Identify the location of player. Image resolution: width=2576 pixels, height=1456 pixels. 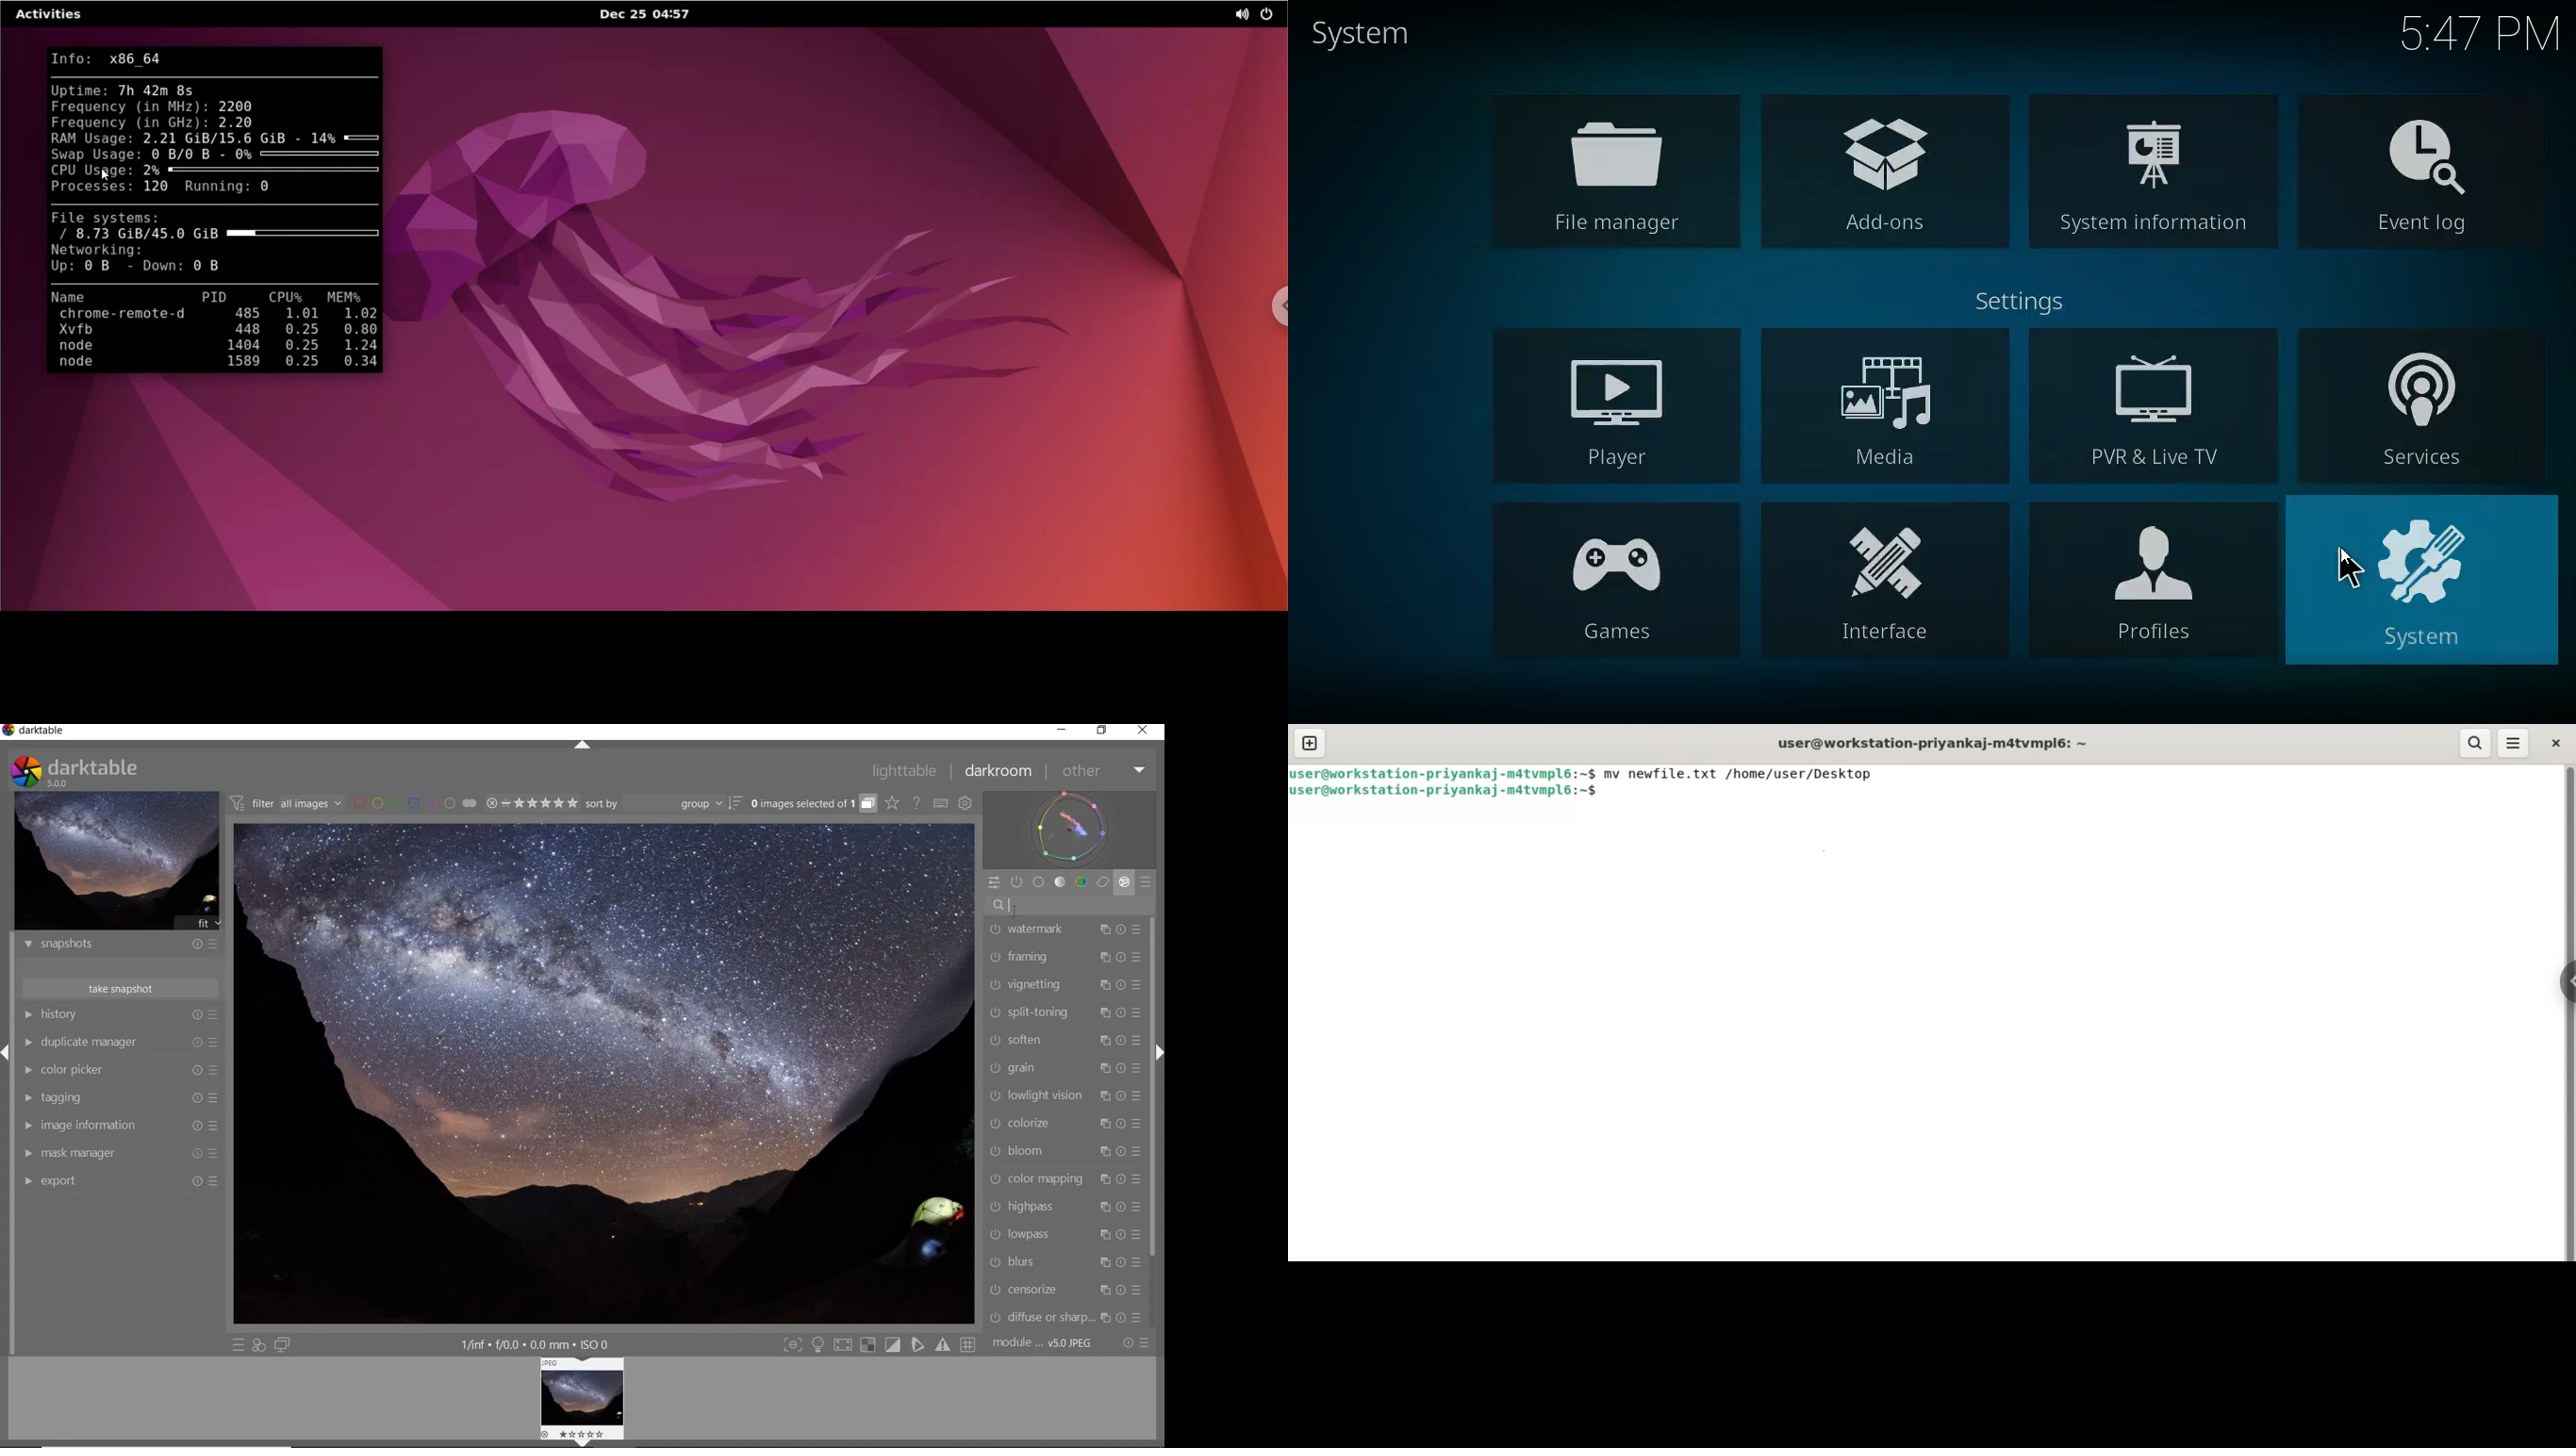
(1624, 405).